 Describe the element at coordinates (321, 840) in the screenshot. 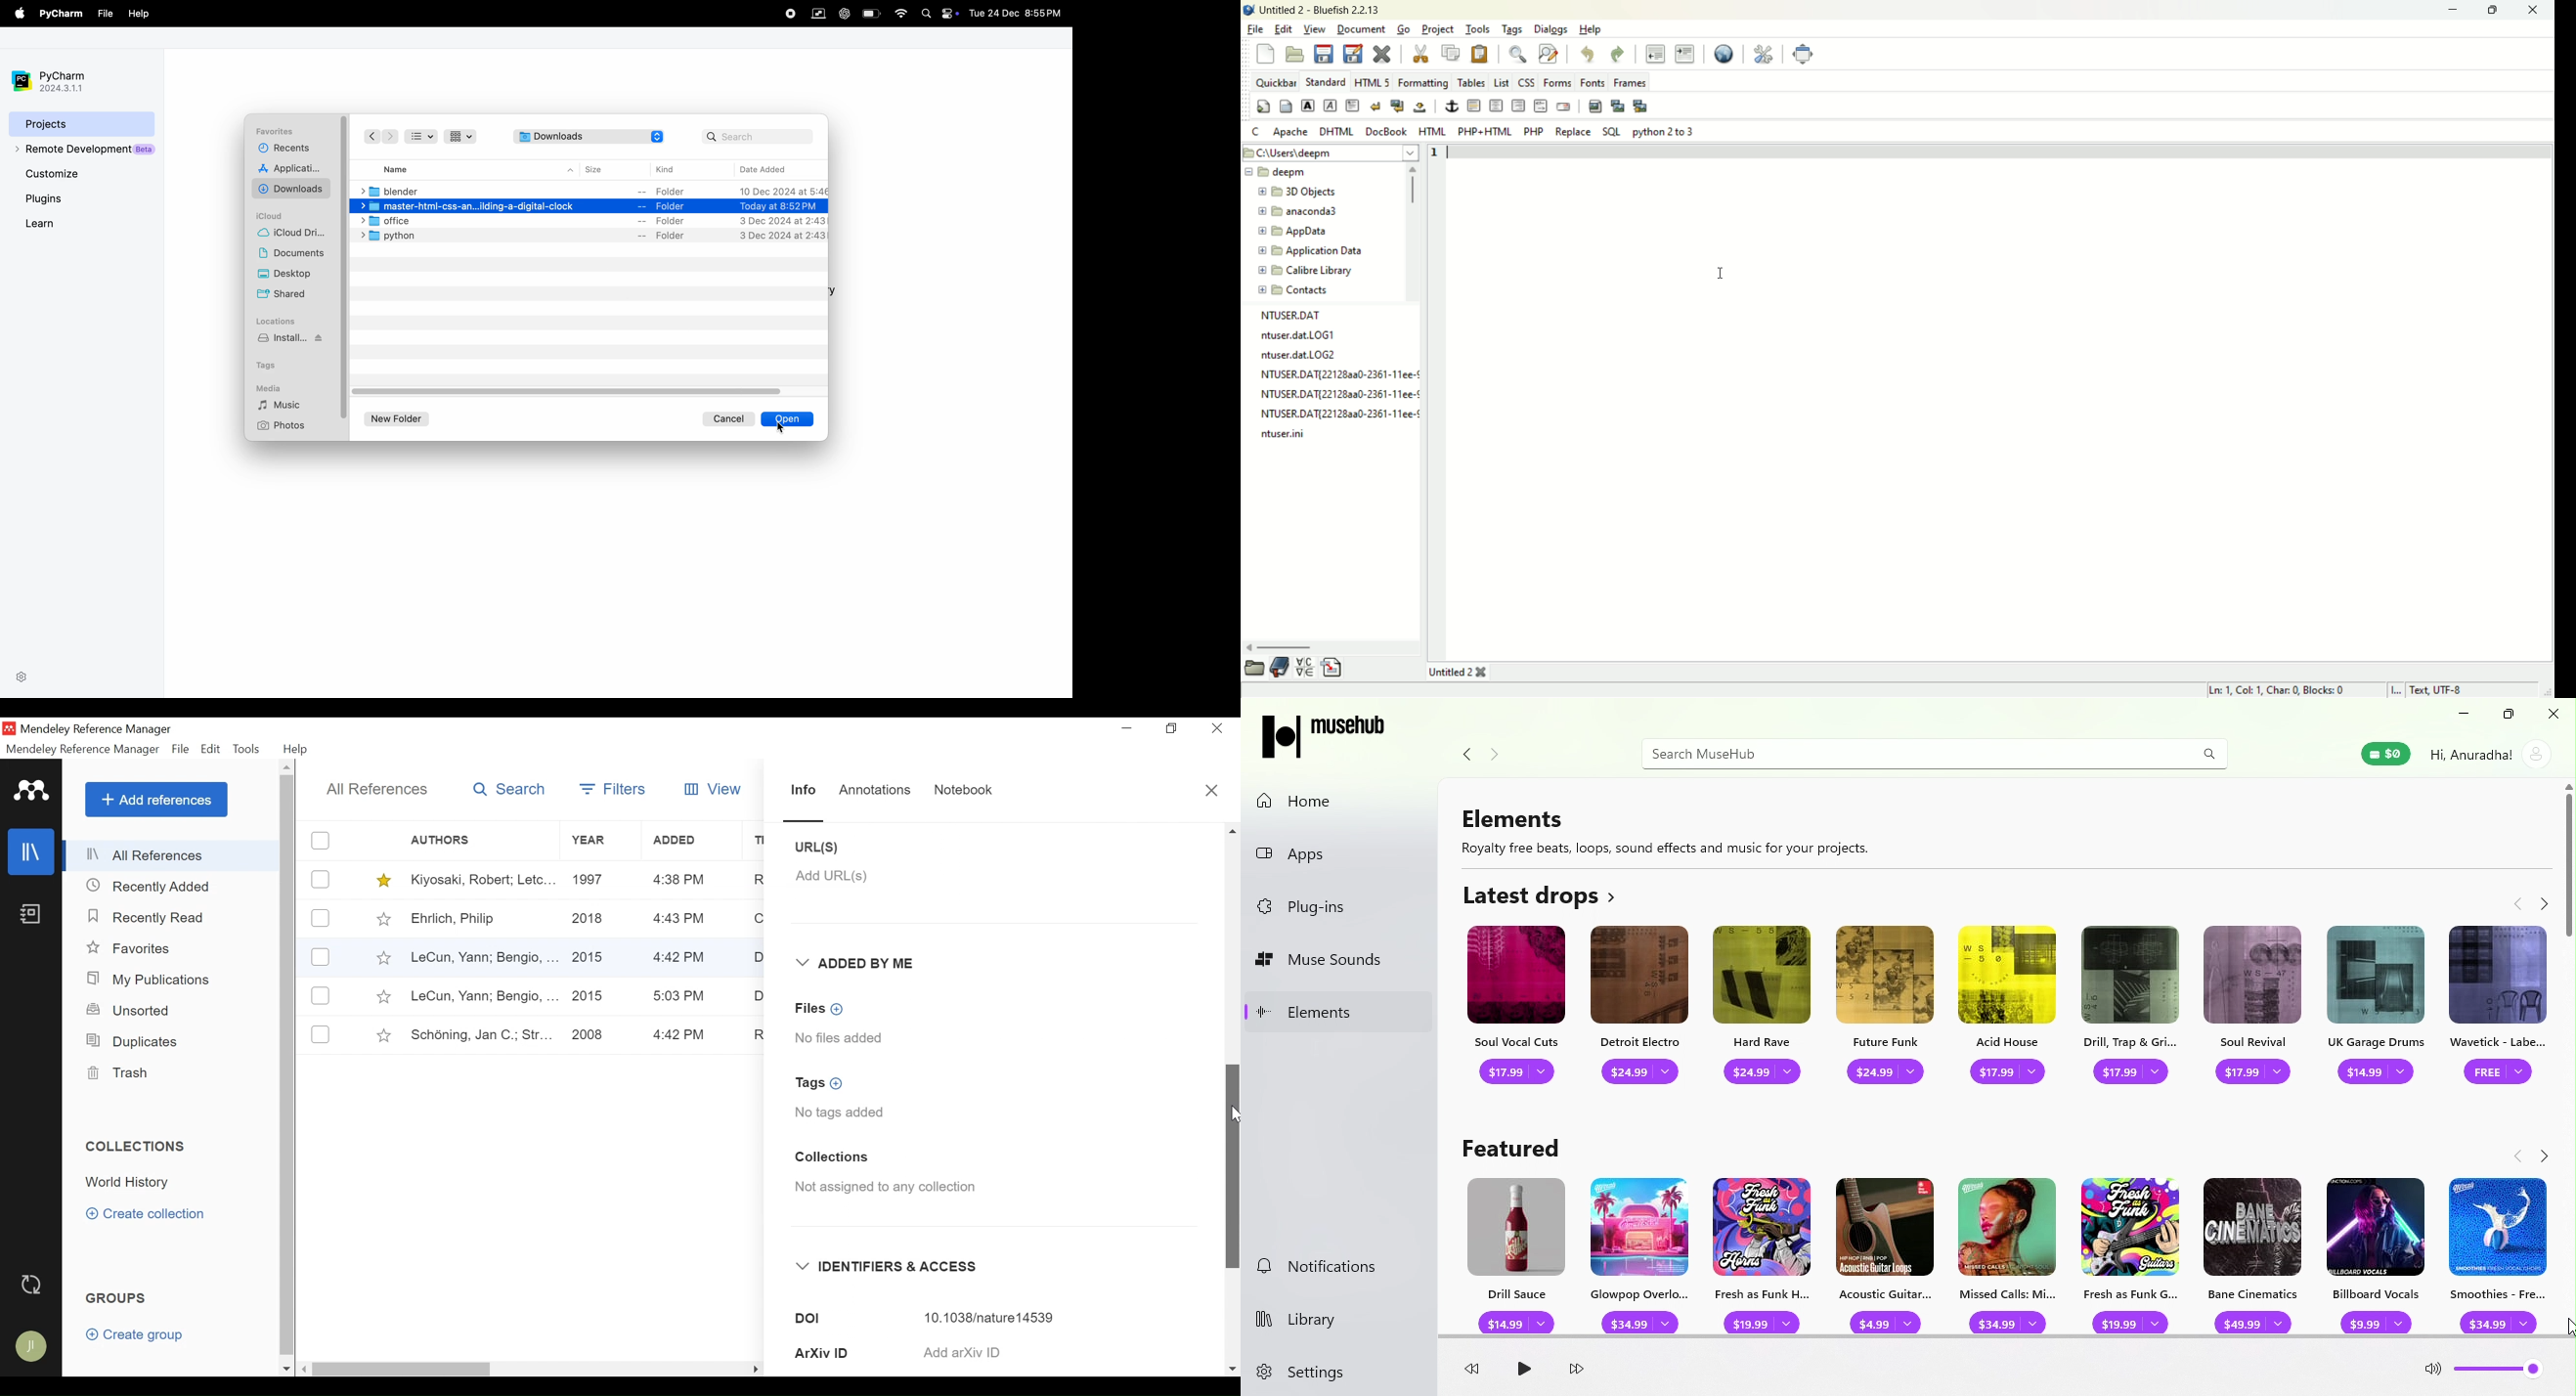

I see `(un)select` at that location.